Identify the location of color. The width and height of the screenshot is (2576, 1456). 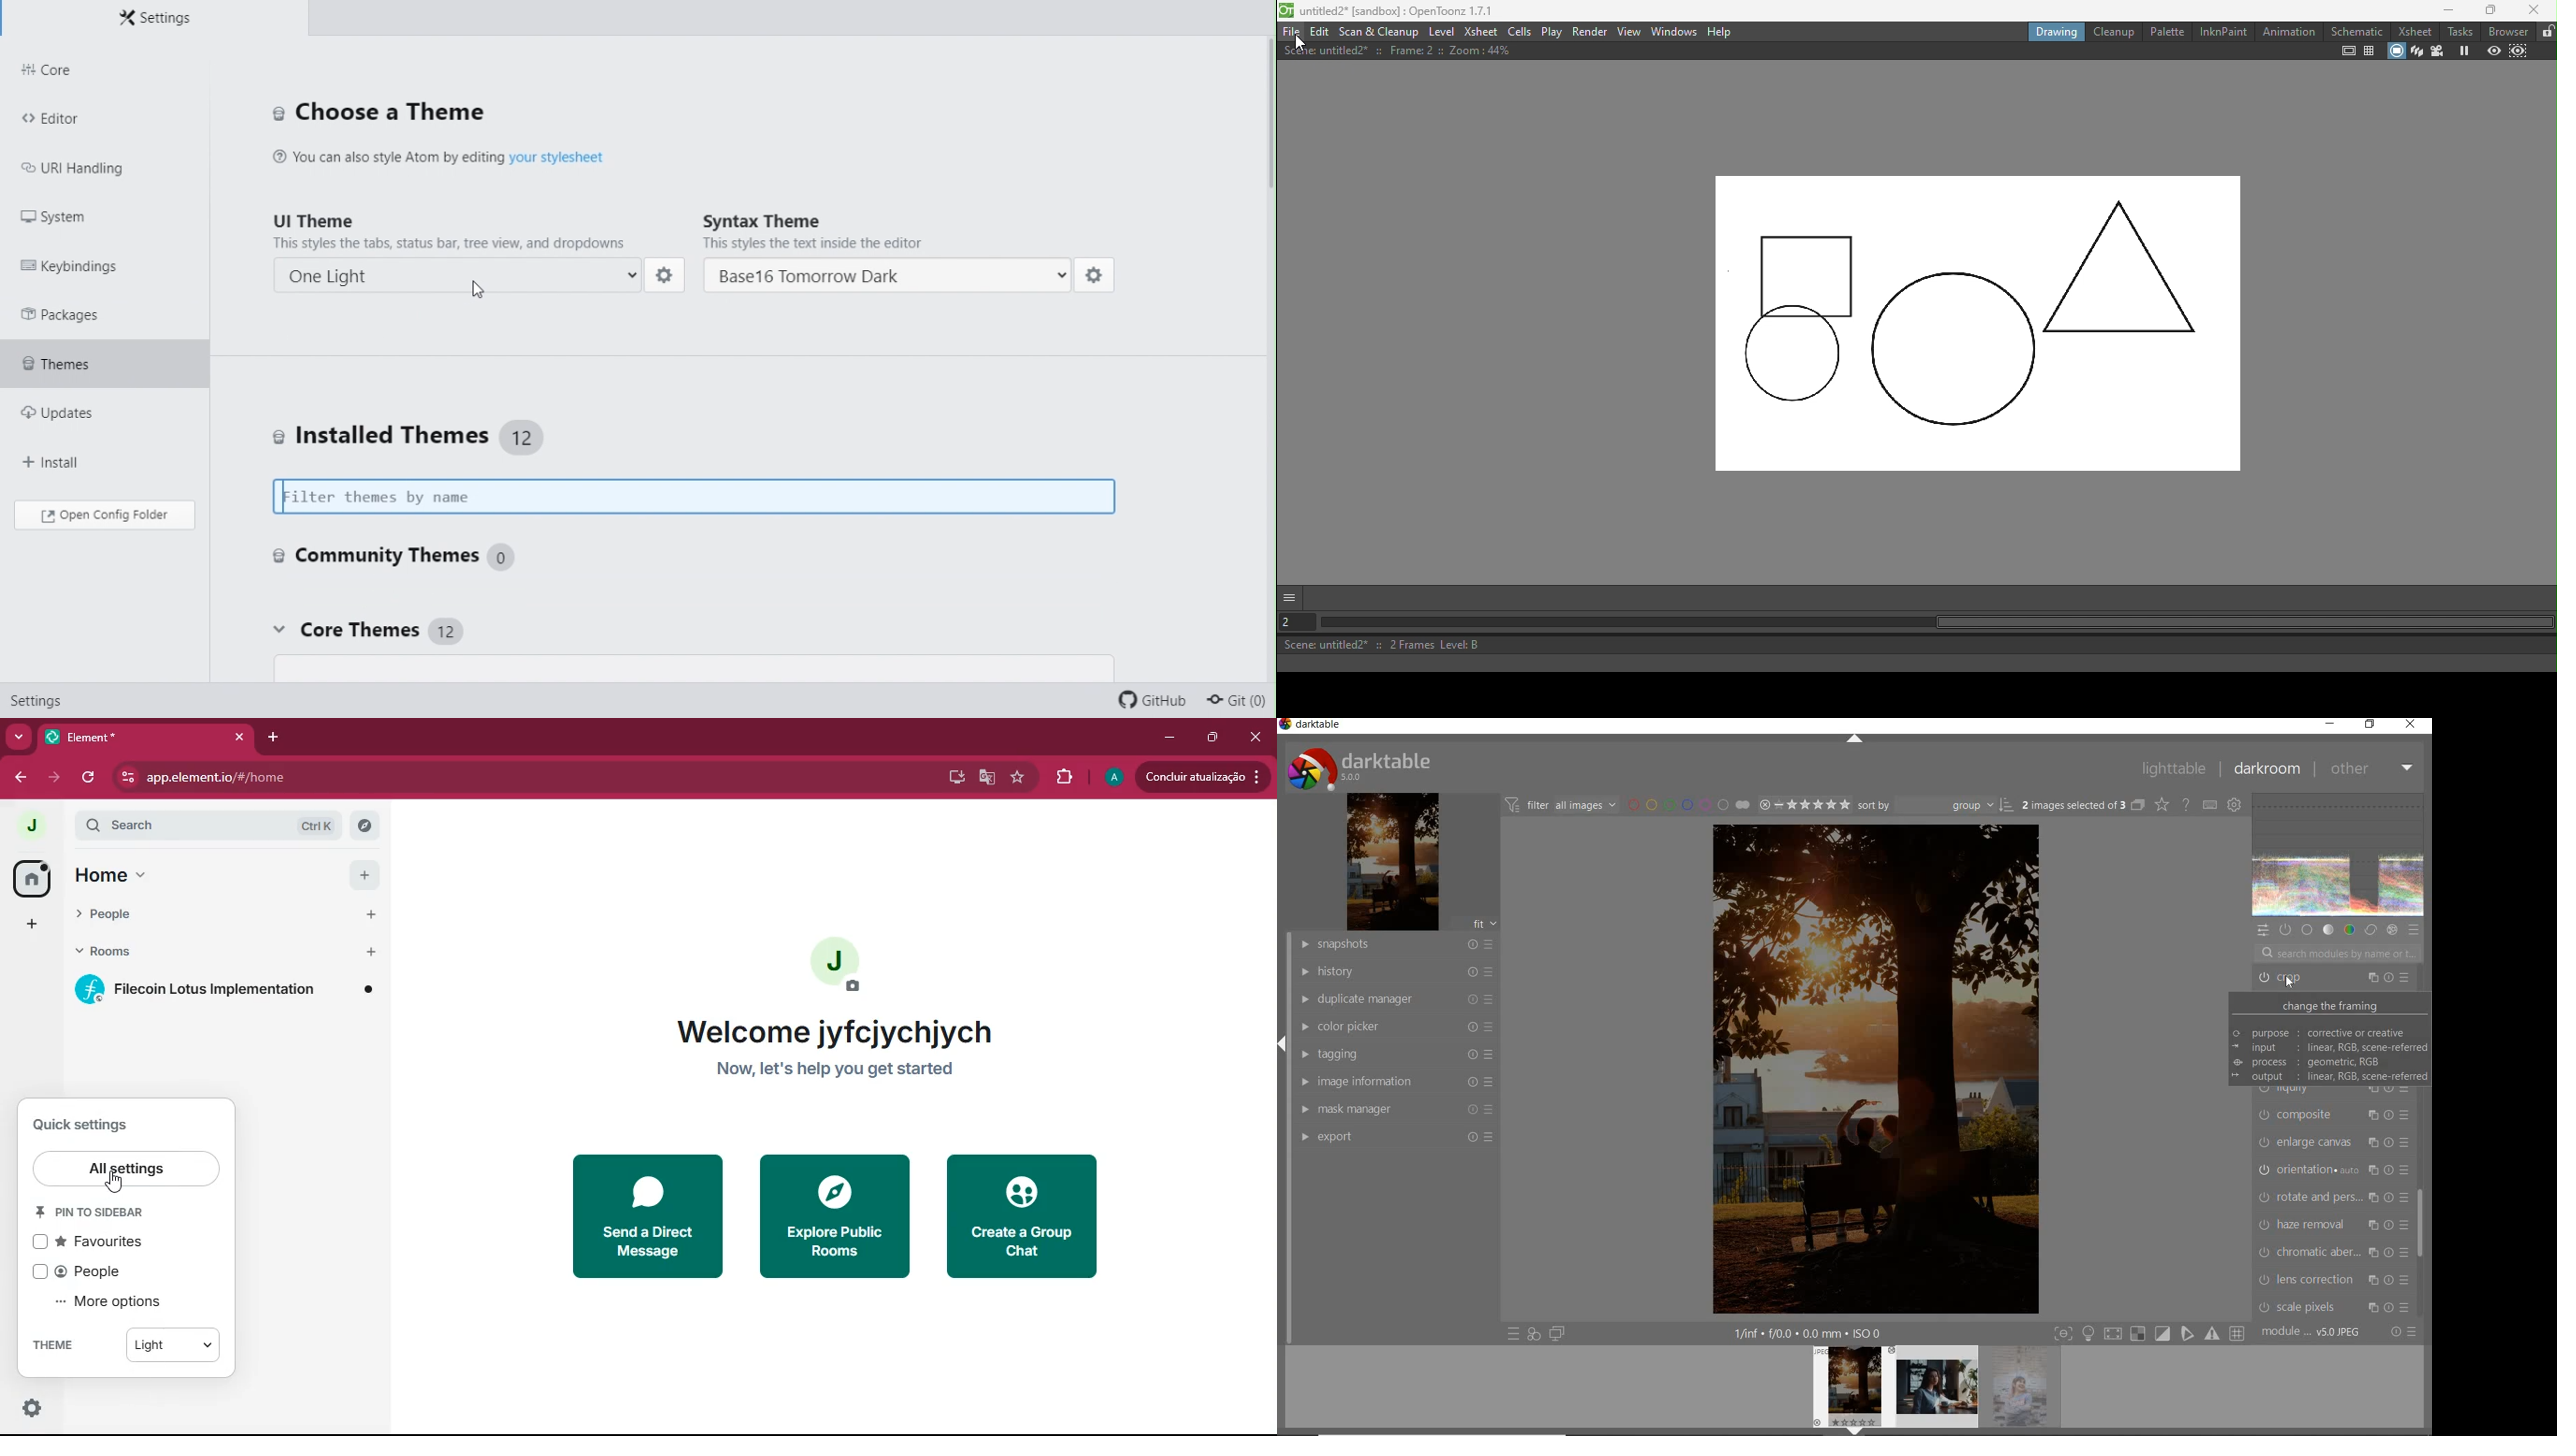
(2349, 931).